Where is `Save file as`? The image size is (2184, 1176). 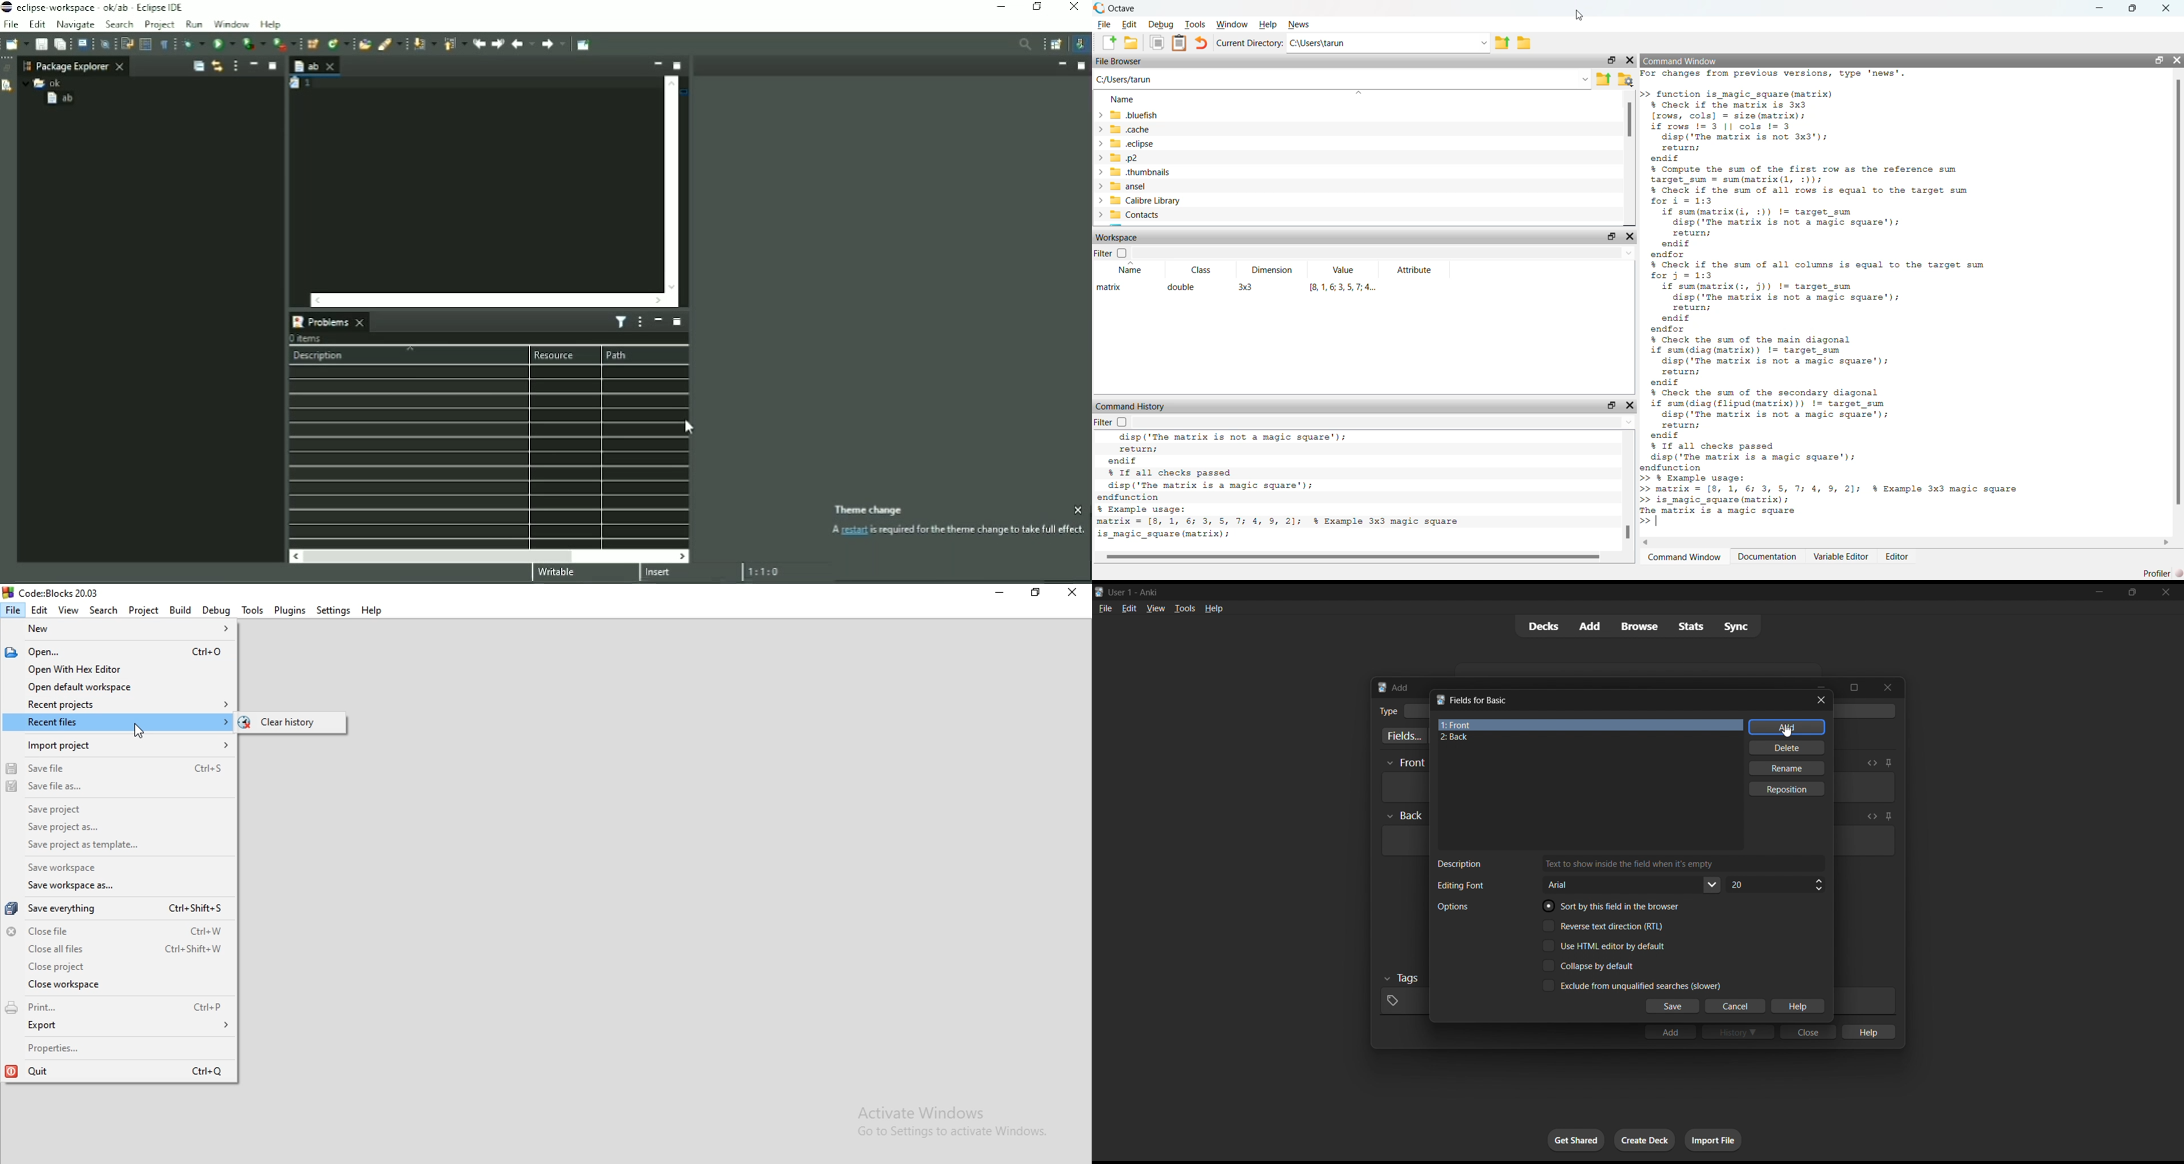 Save file as is located at coordinates (120, 793).